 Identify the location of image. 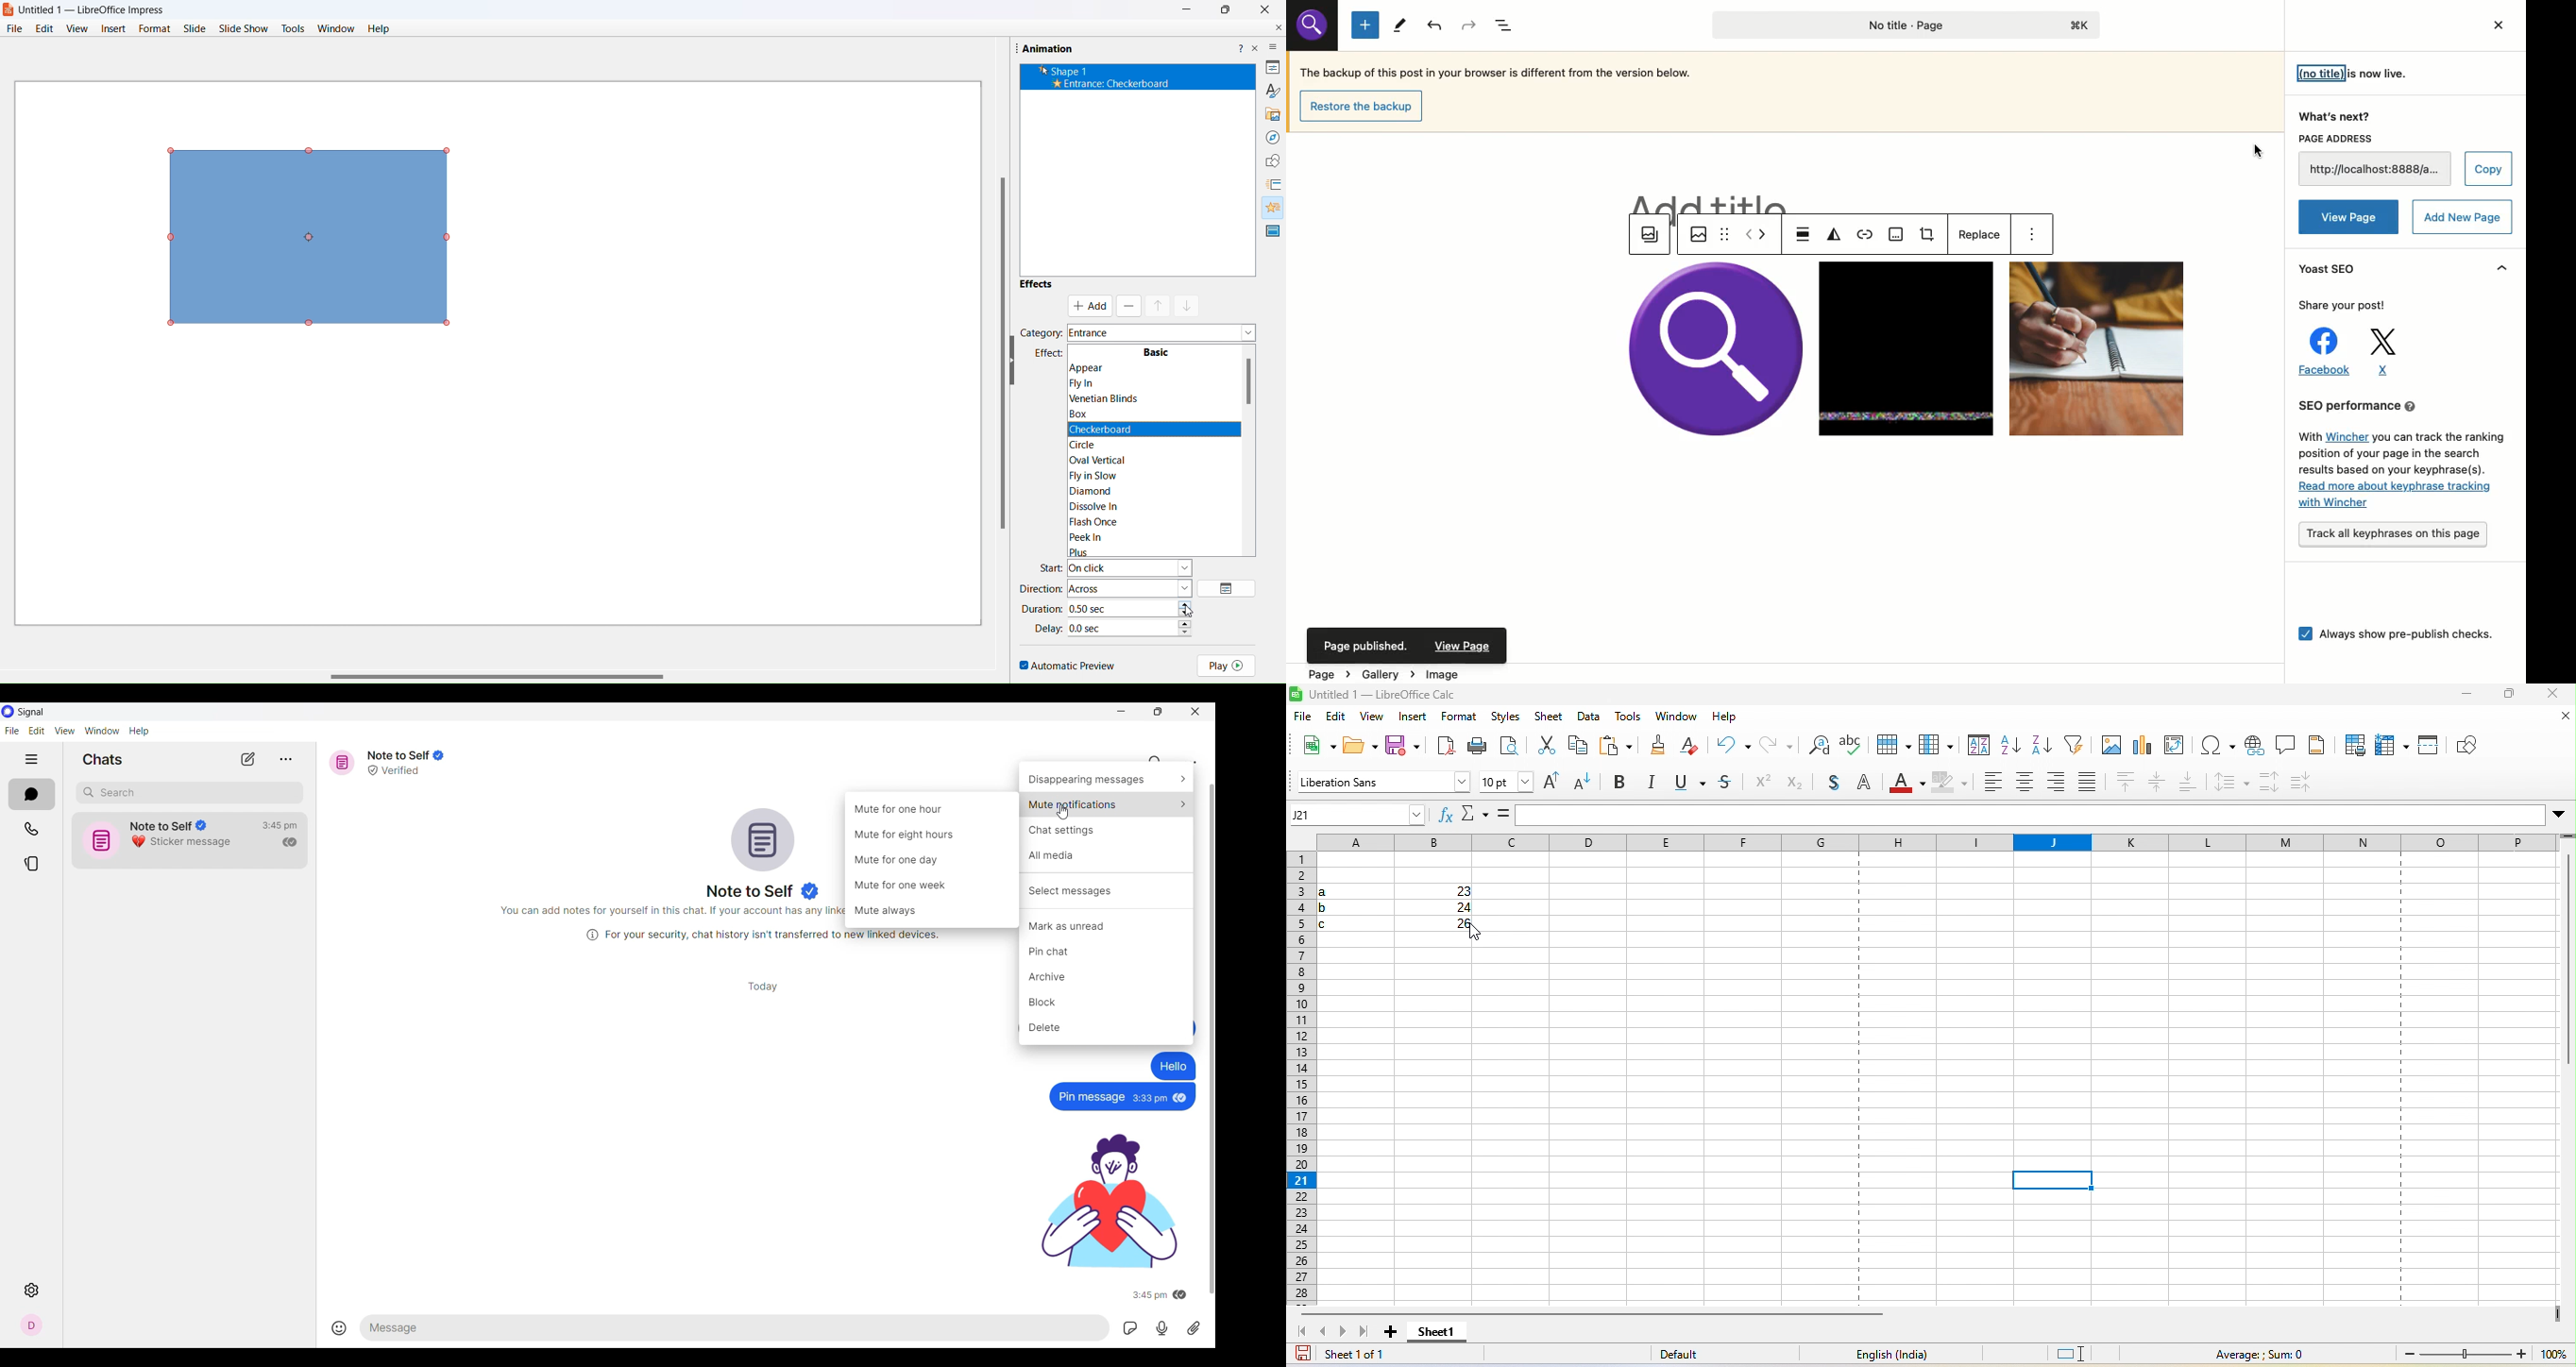
(2109, 746).